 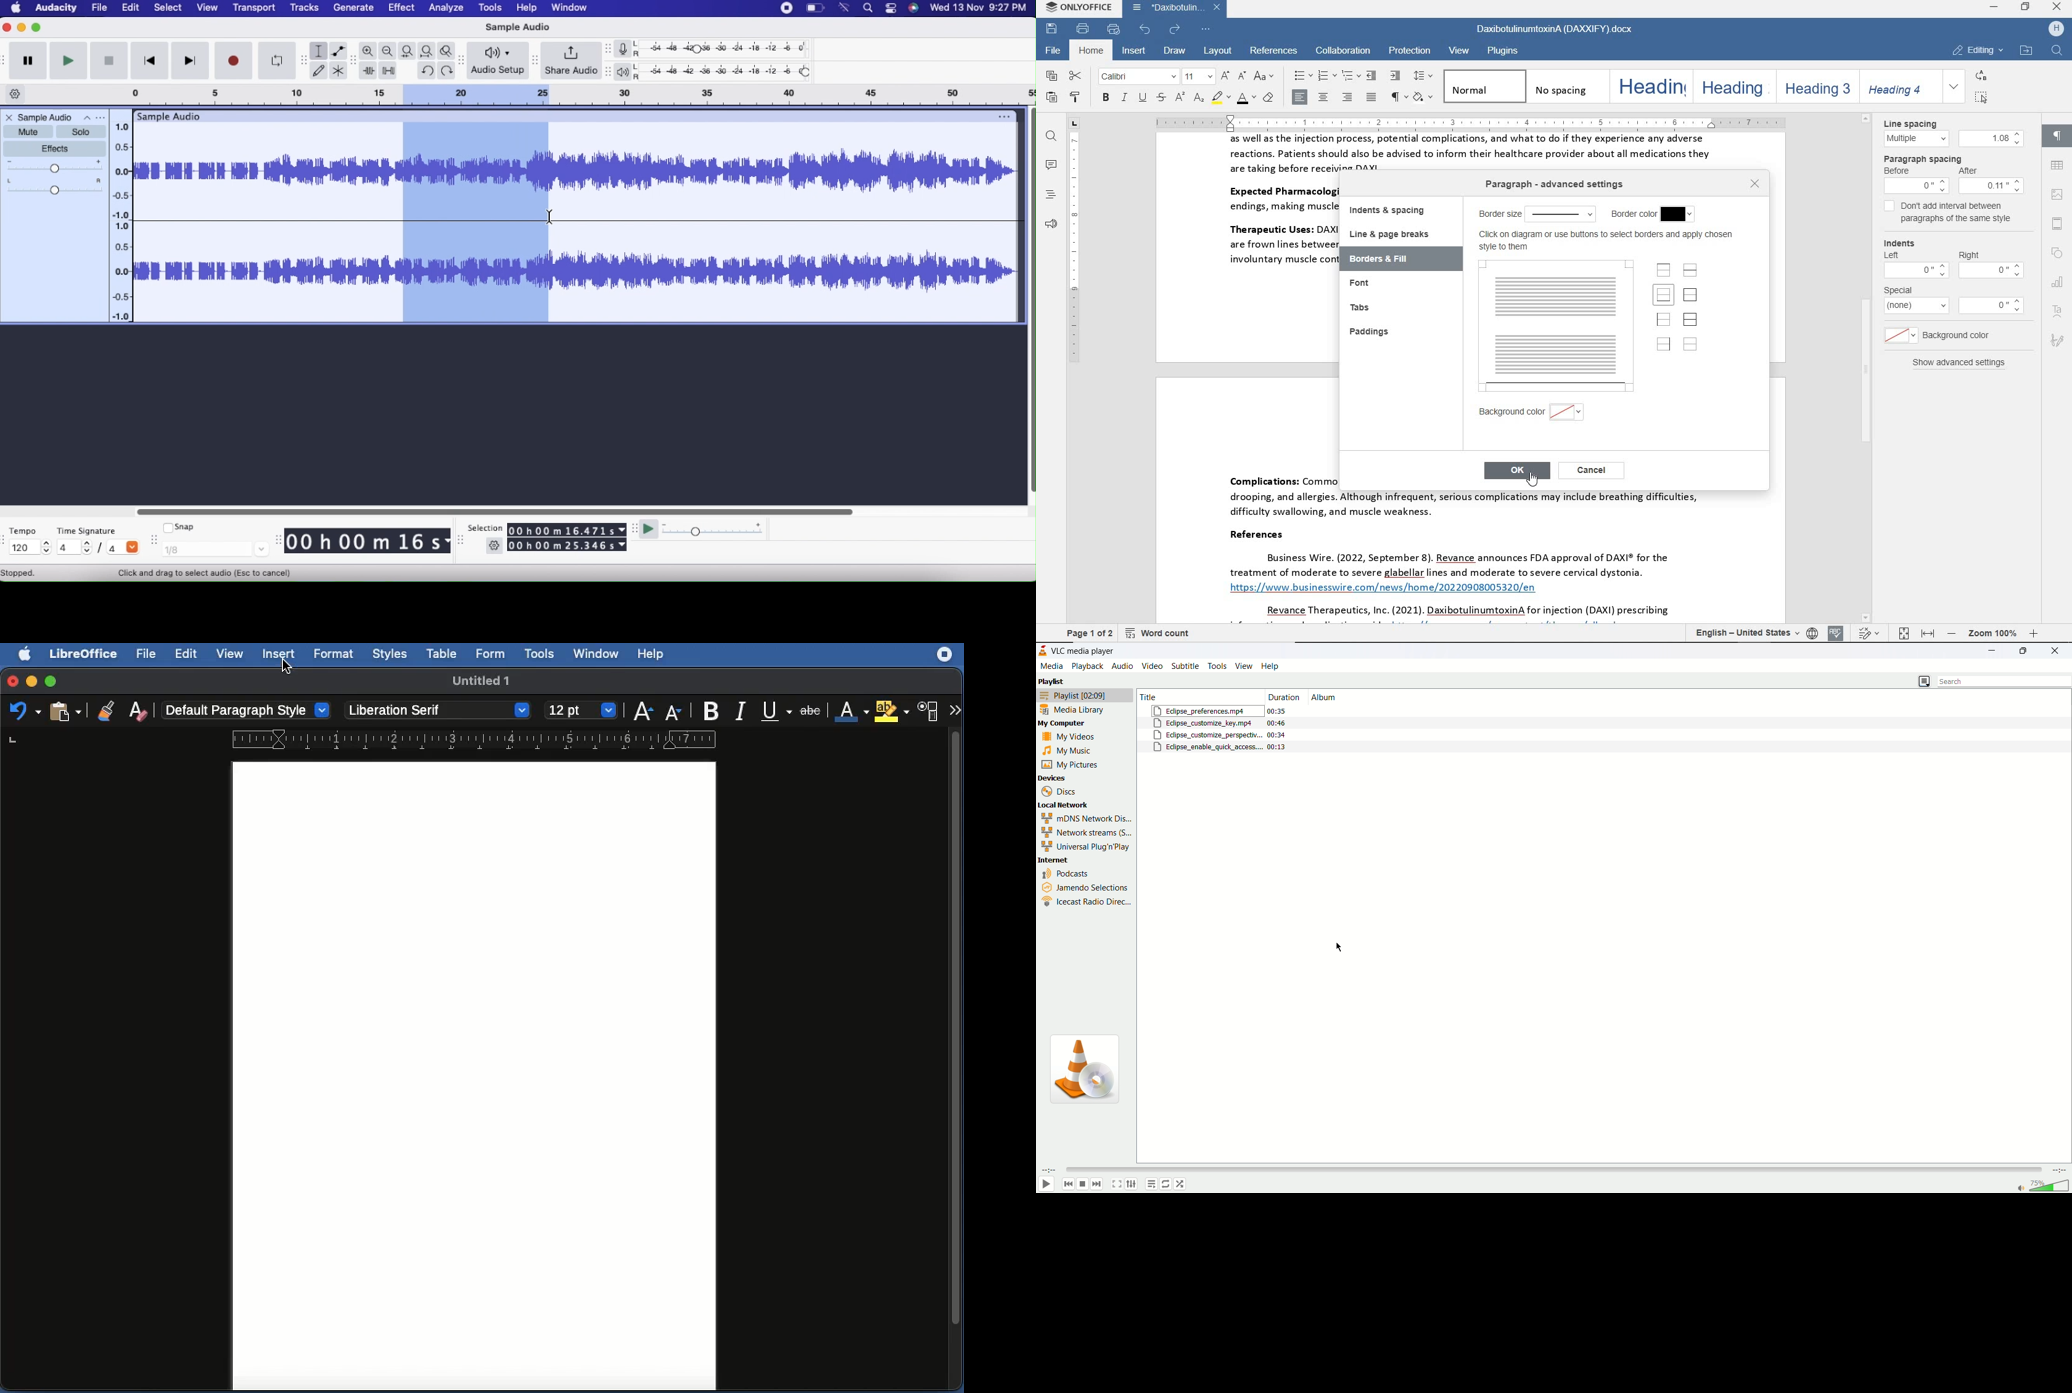 I want to click on paste, so click(x=1052, y=99).